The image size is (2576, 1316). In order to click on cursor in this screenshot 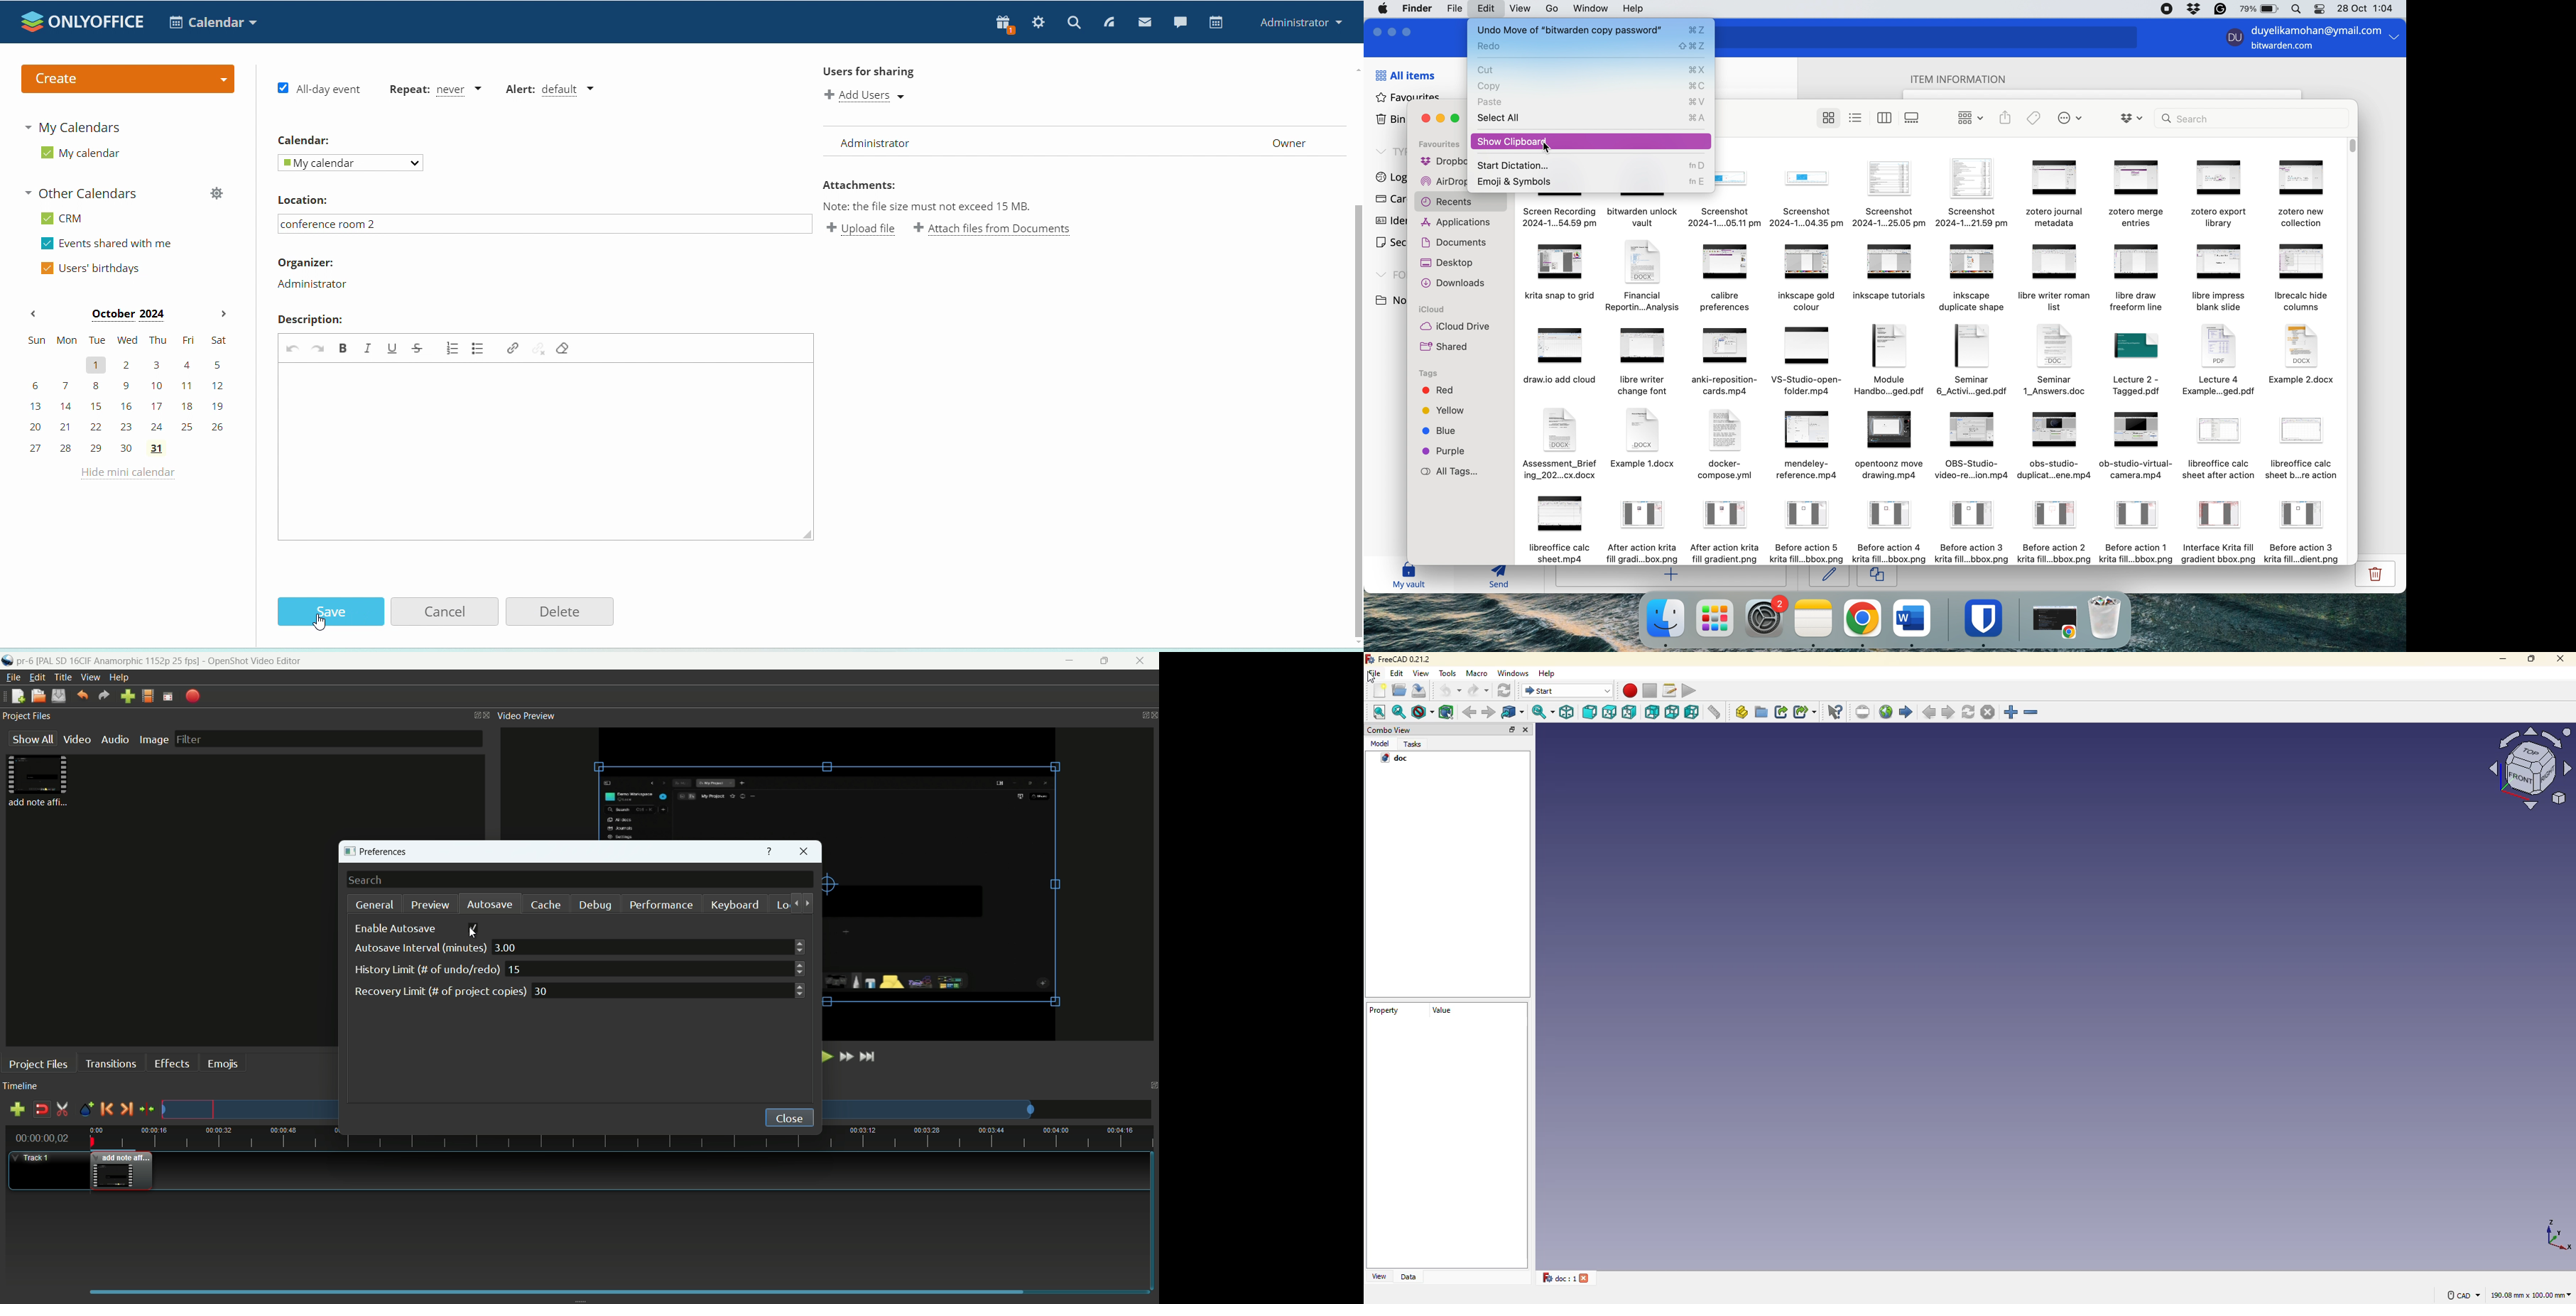, I will do `click(1548, 147)`.